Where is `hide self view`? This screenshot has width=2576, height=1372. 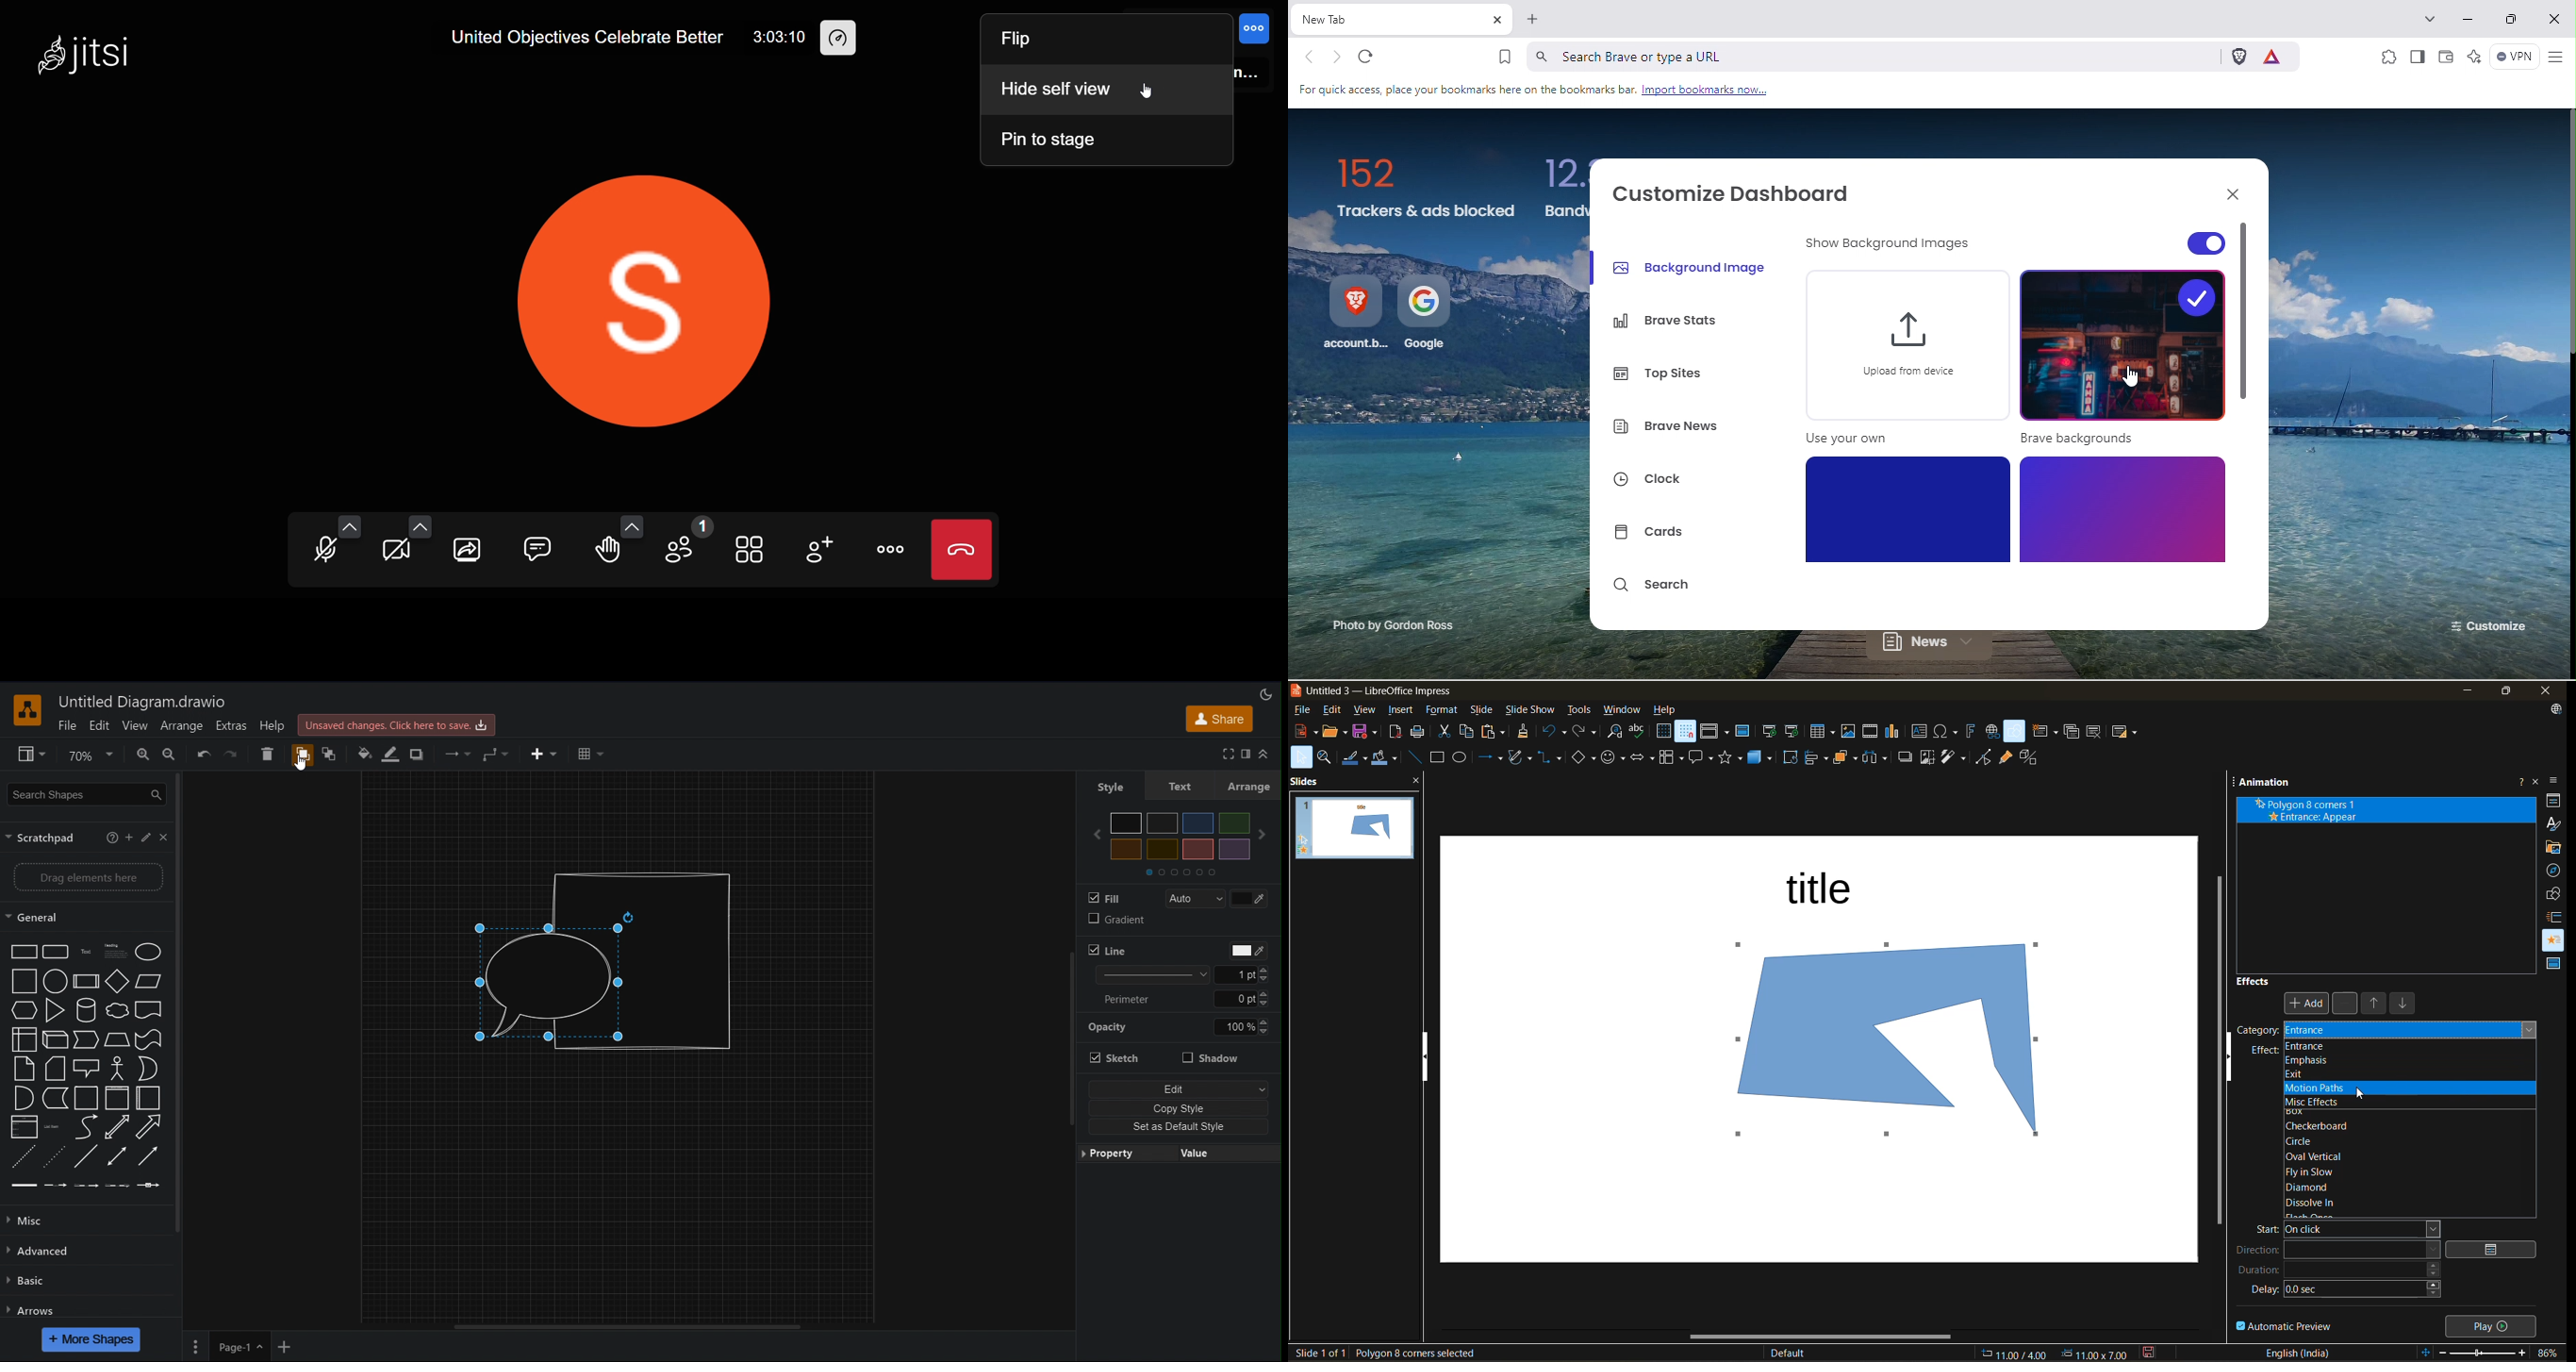
hide self view is located at coordinates (1056, 89).